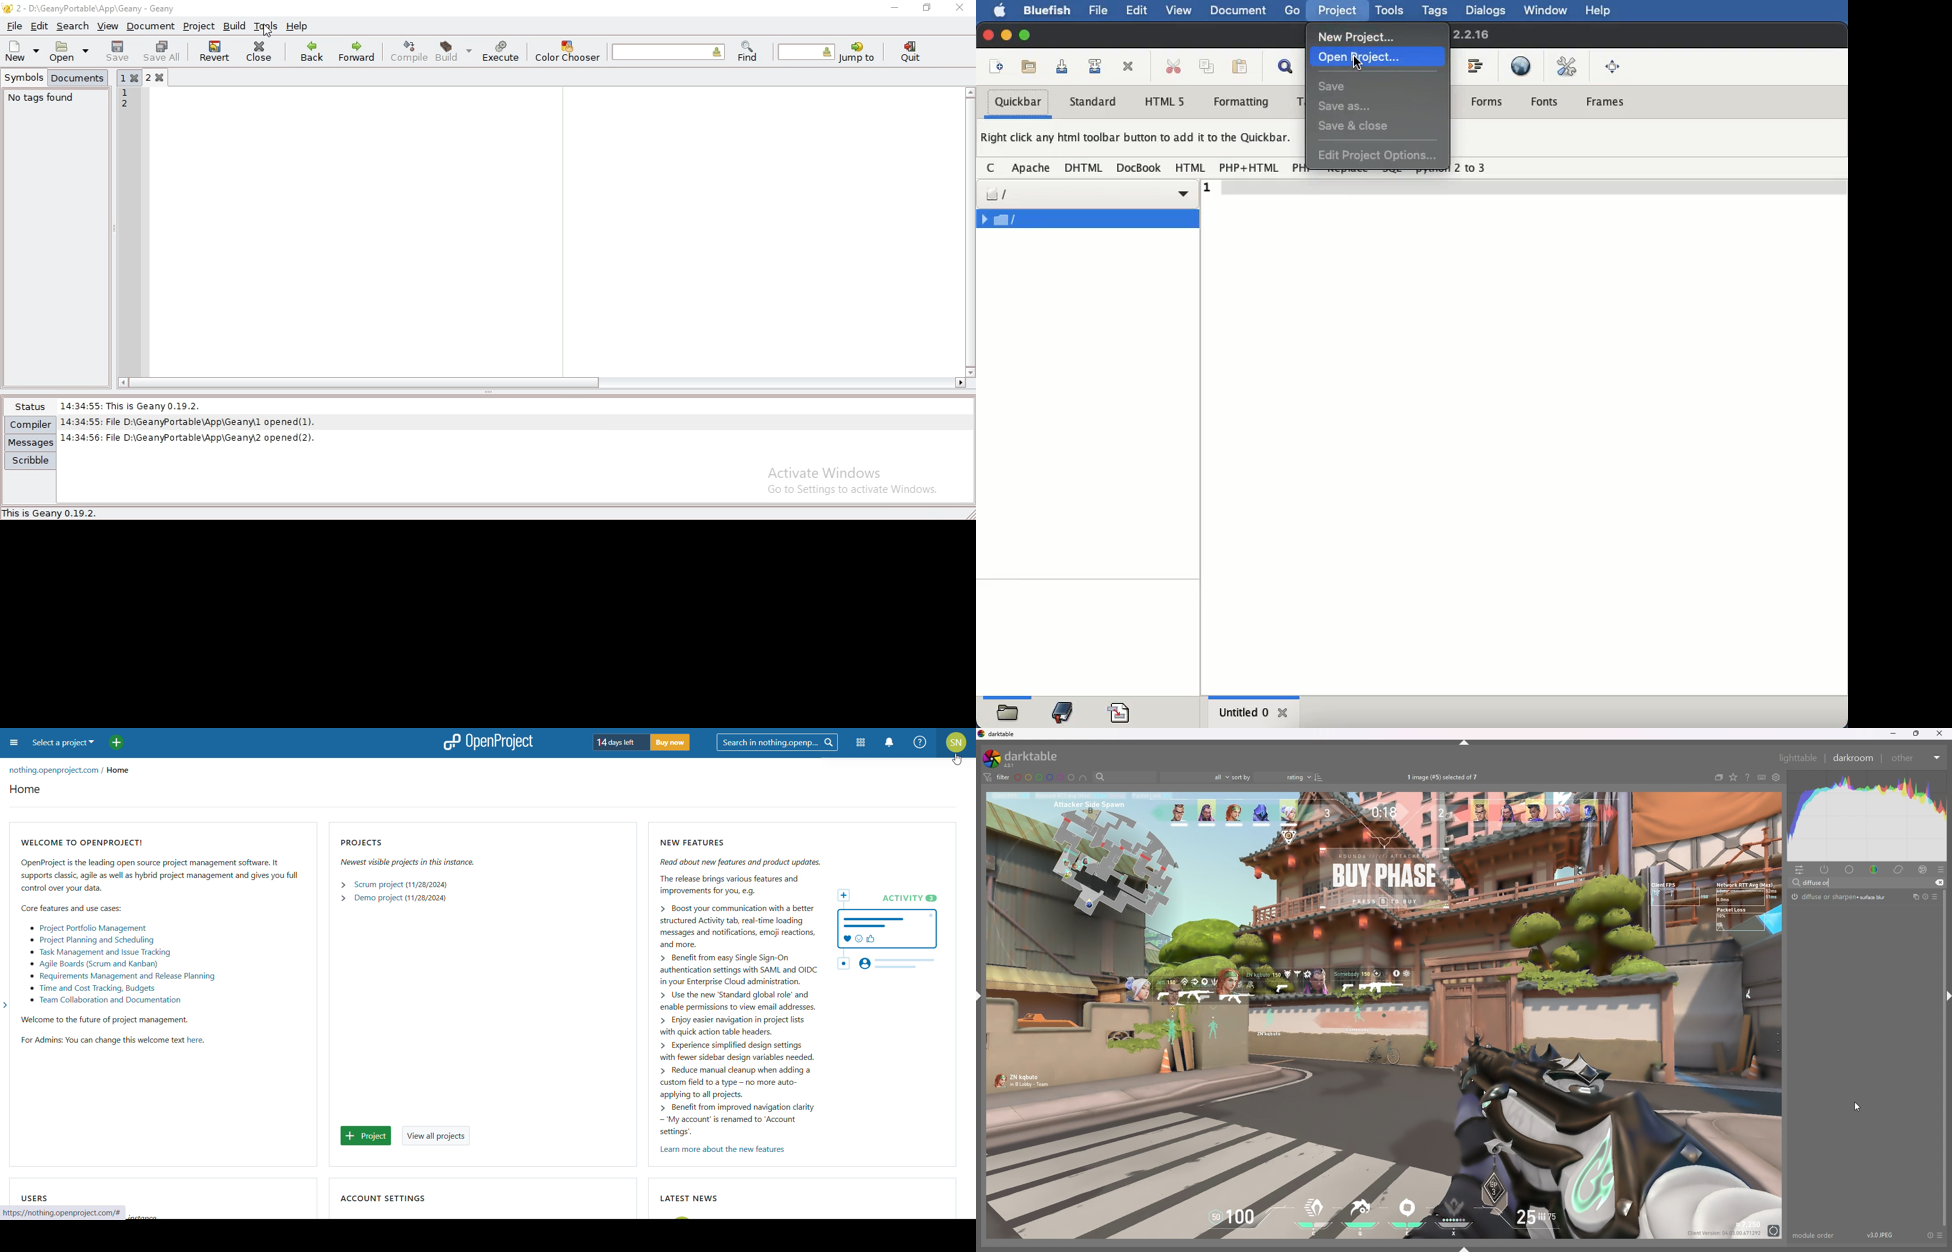 The height and width of the screenshot is (1260, 1960). Describe the element at coordinates (893, 930) in the screenshot. I see `+ ACTIVITY 3` at that location.